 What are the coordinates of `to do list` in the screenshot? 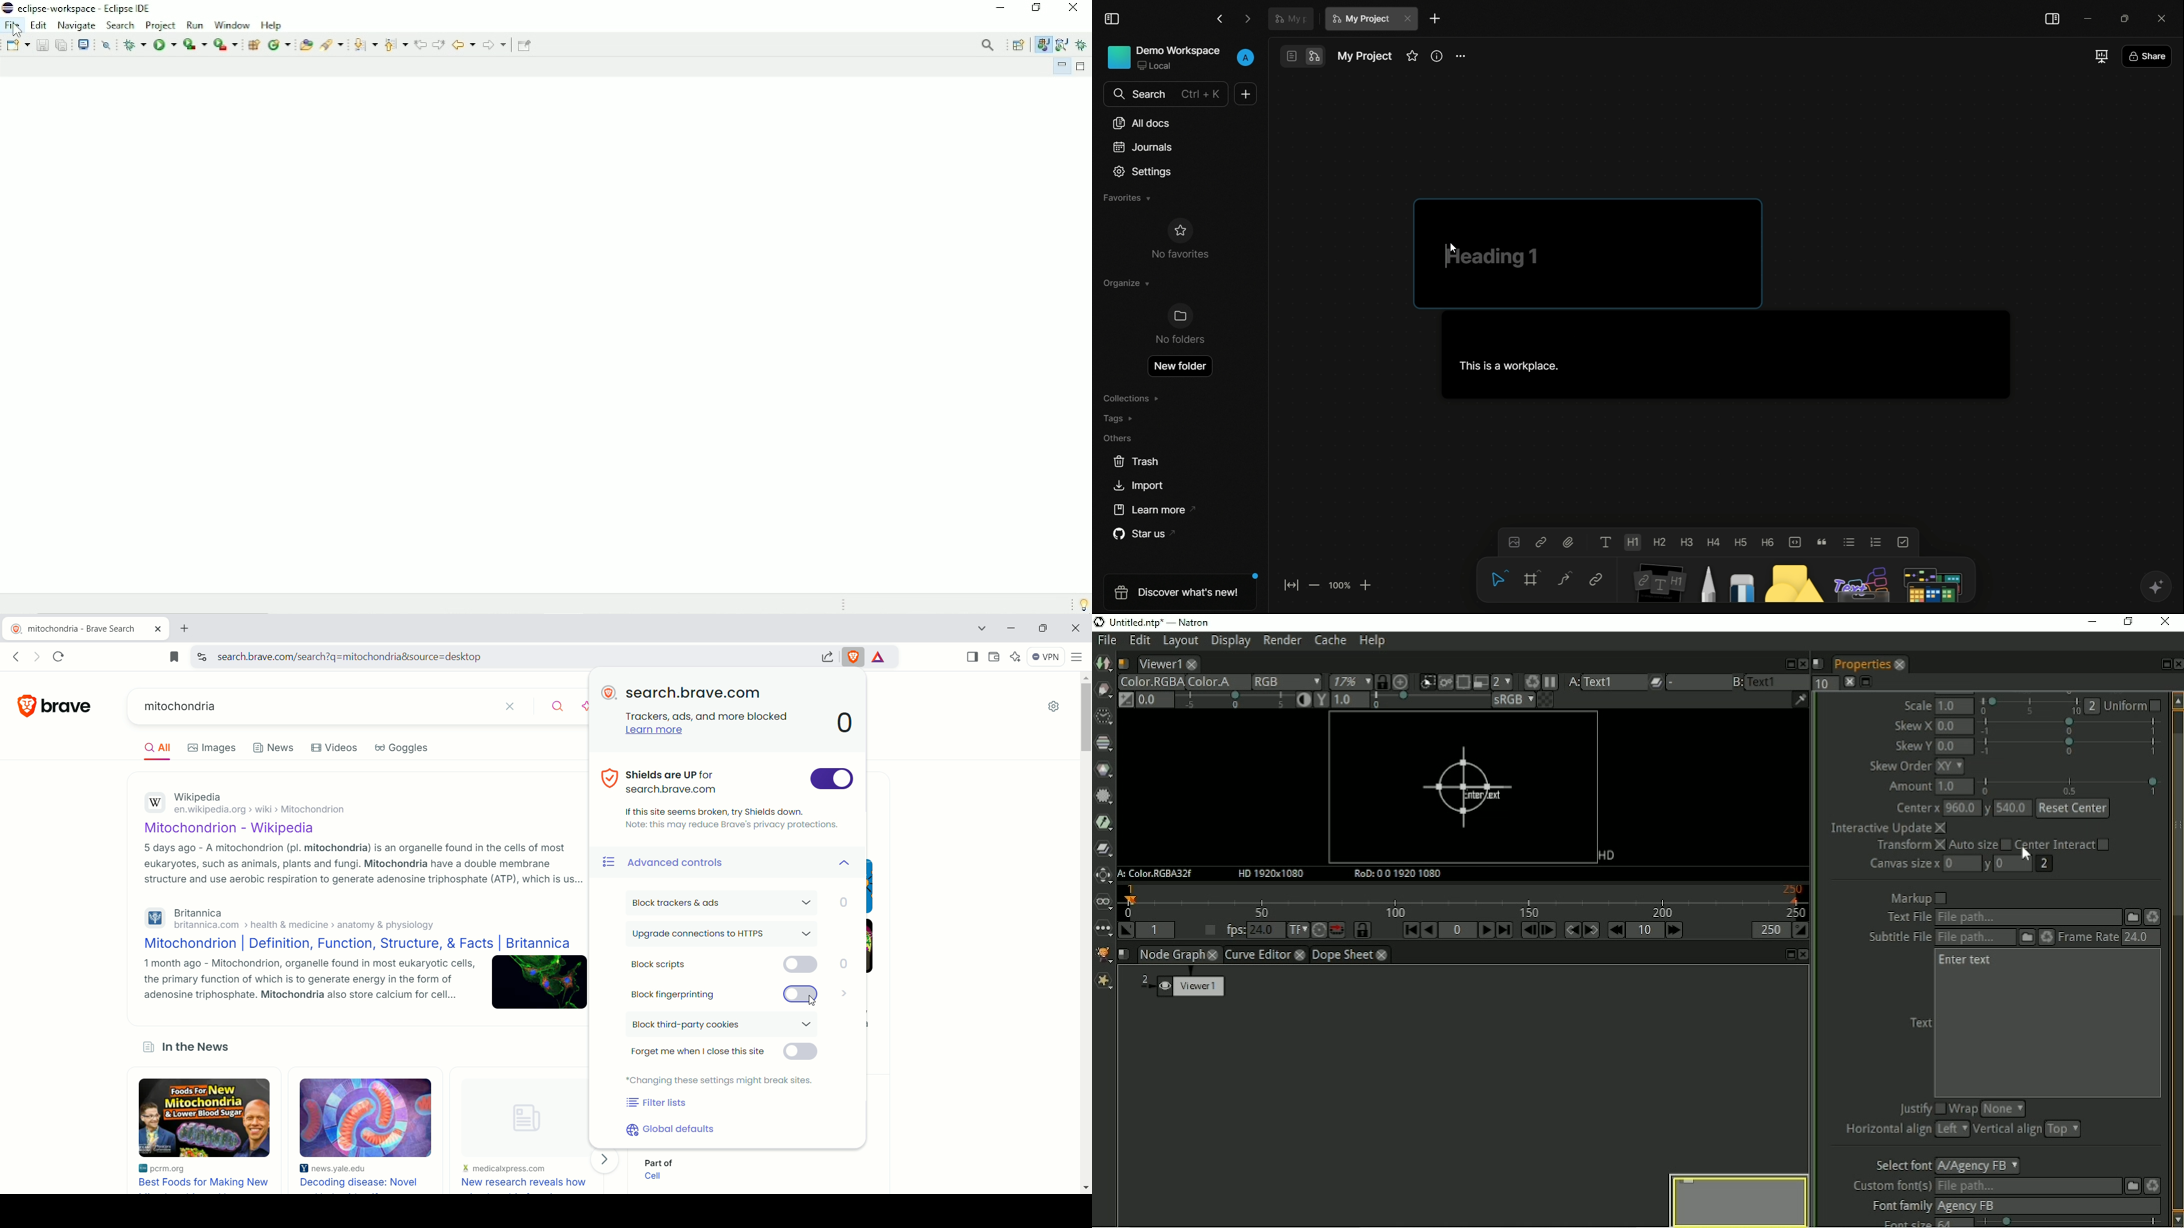 It's located at (1903, 540).